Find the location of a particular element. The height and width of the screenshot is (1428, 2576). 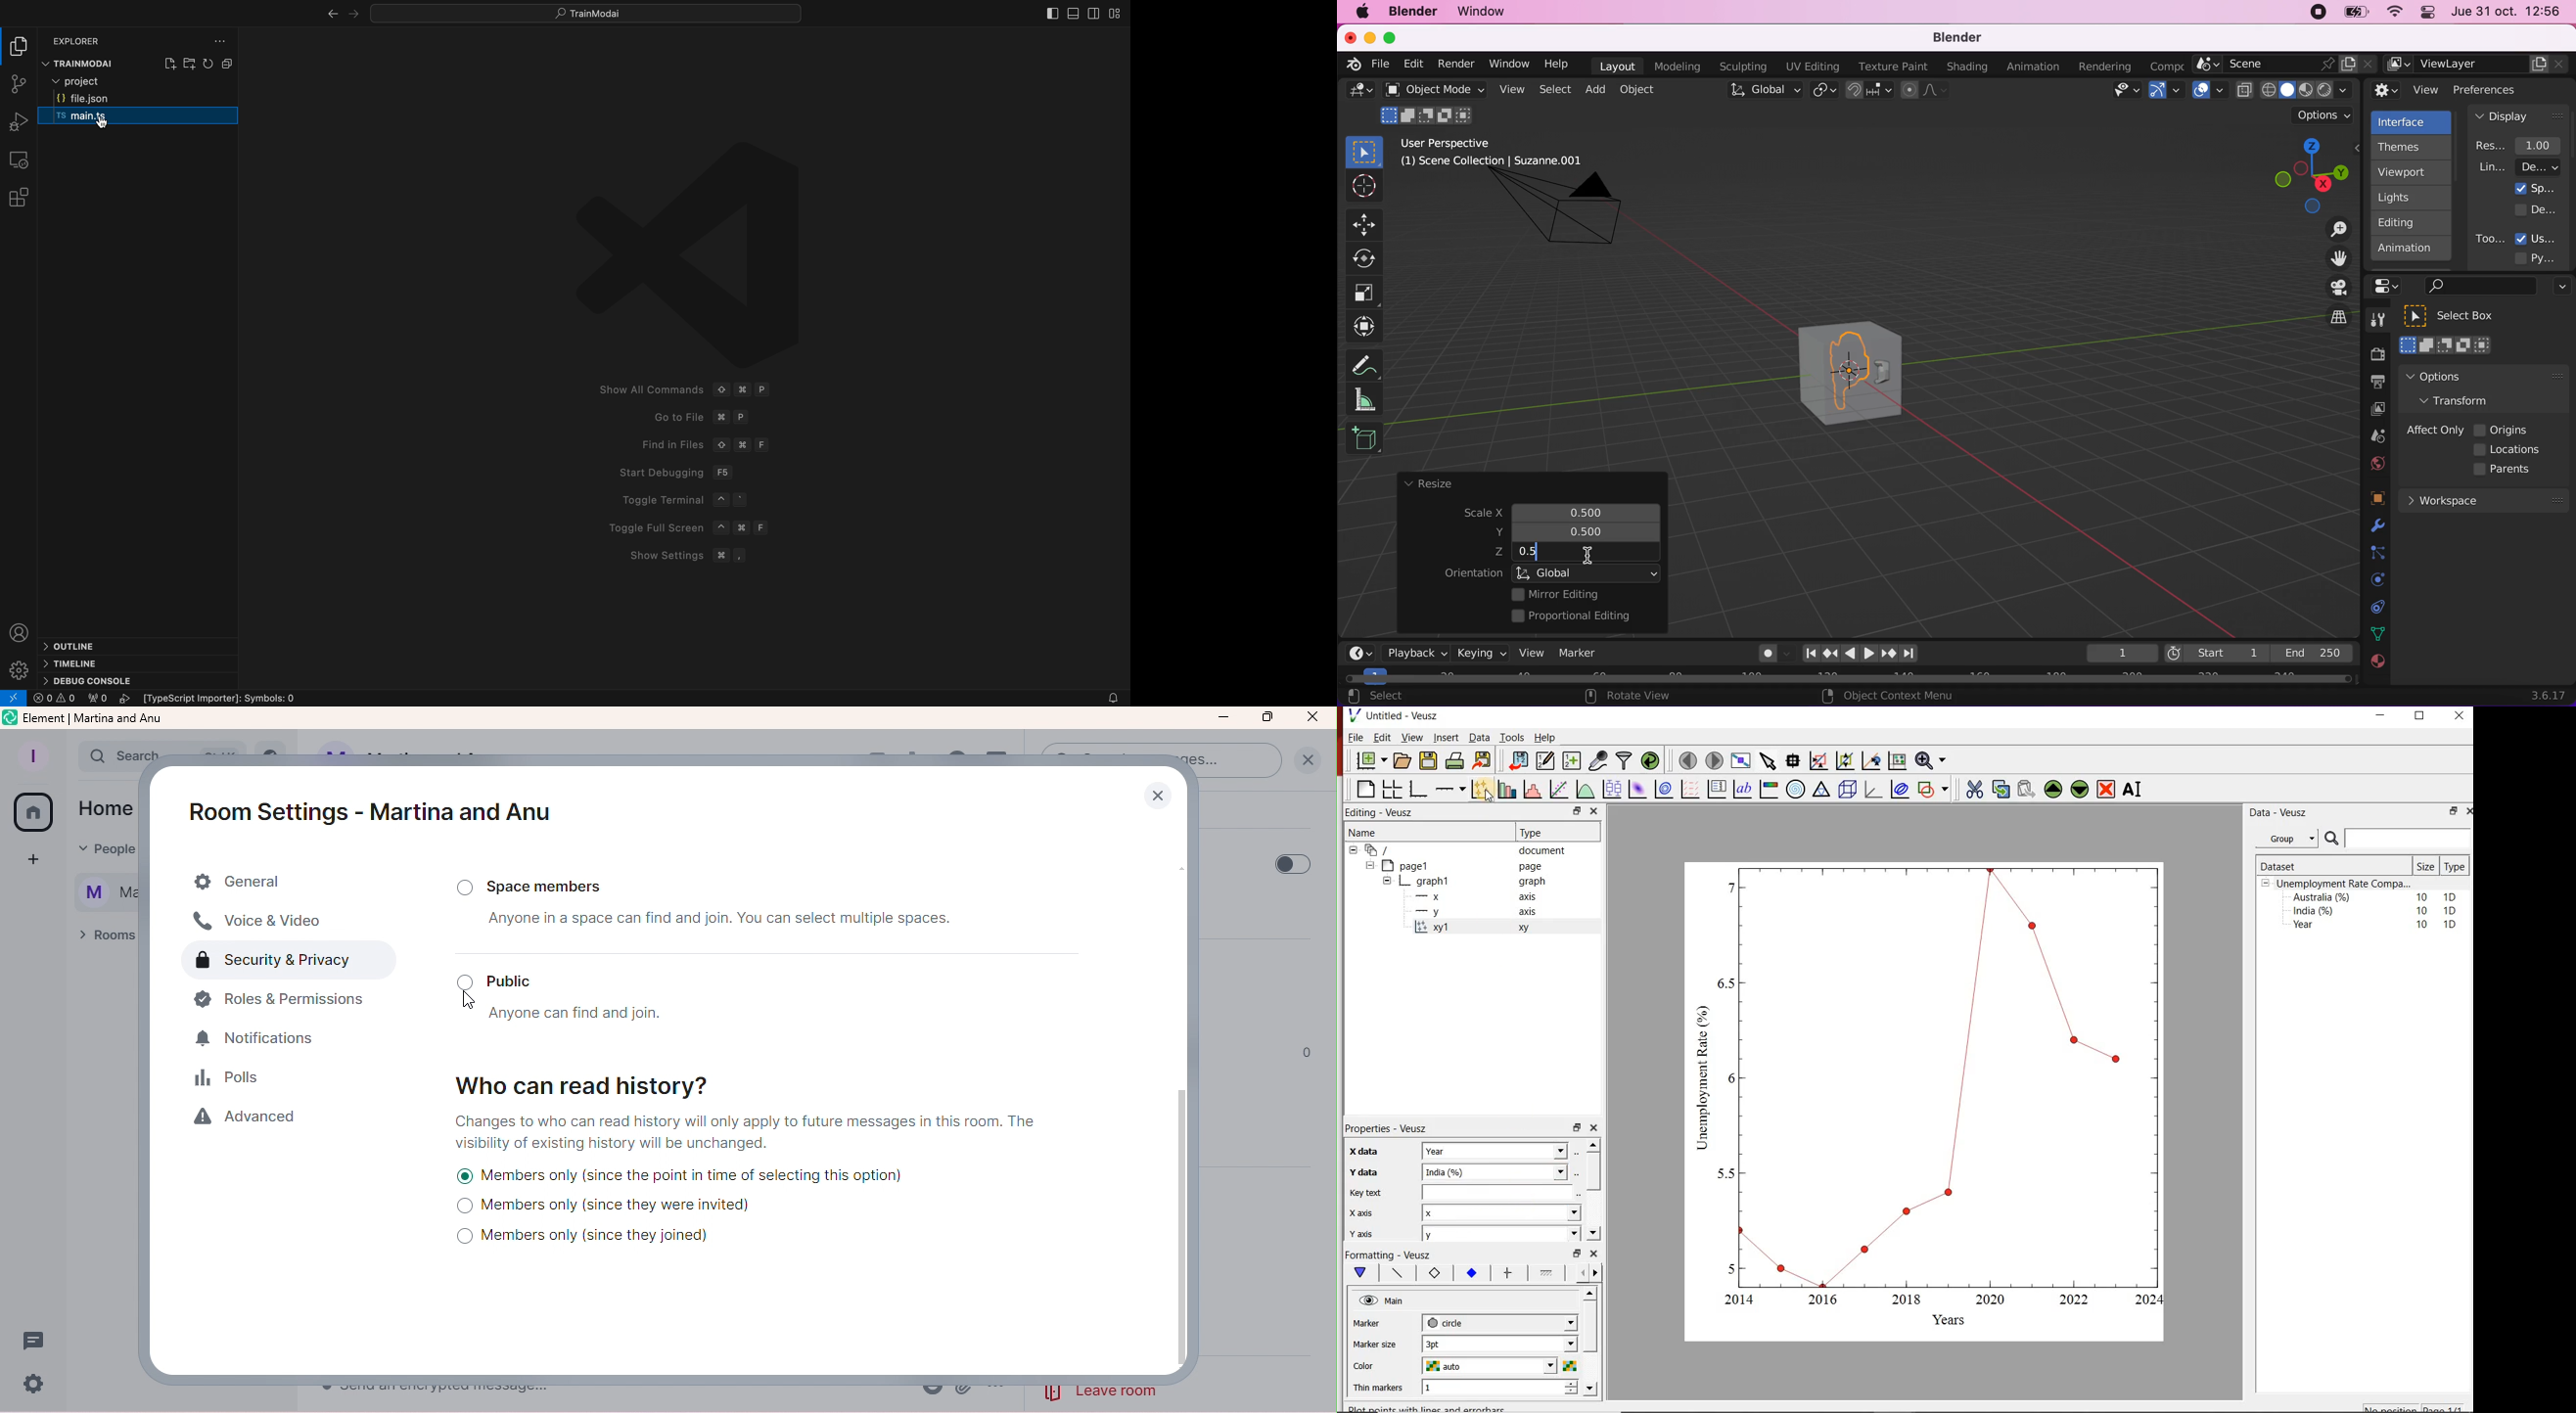

Clear Search is located at coordinates (1305, 765).